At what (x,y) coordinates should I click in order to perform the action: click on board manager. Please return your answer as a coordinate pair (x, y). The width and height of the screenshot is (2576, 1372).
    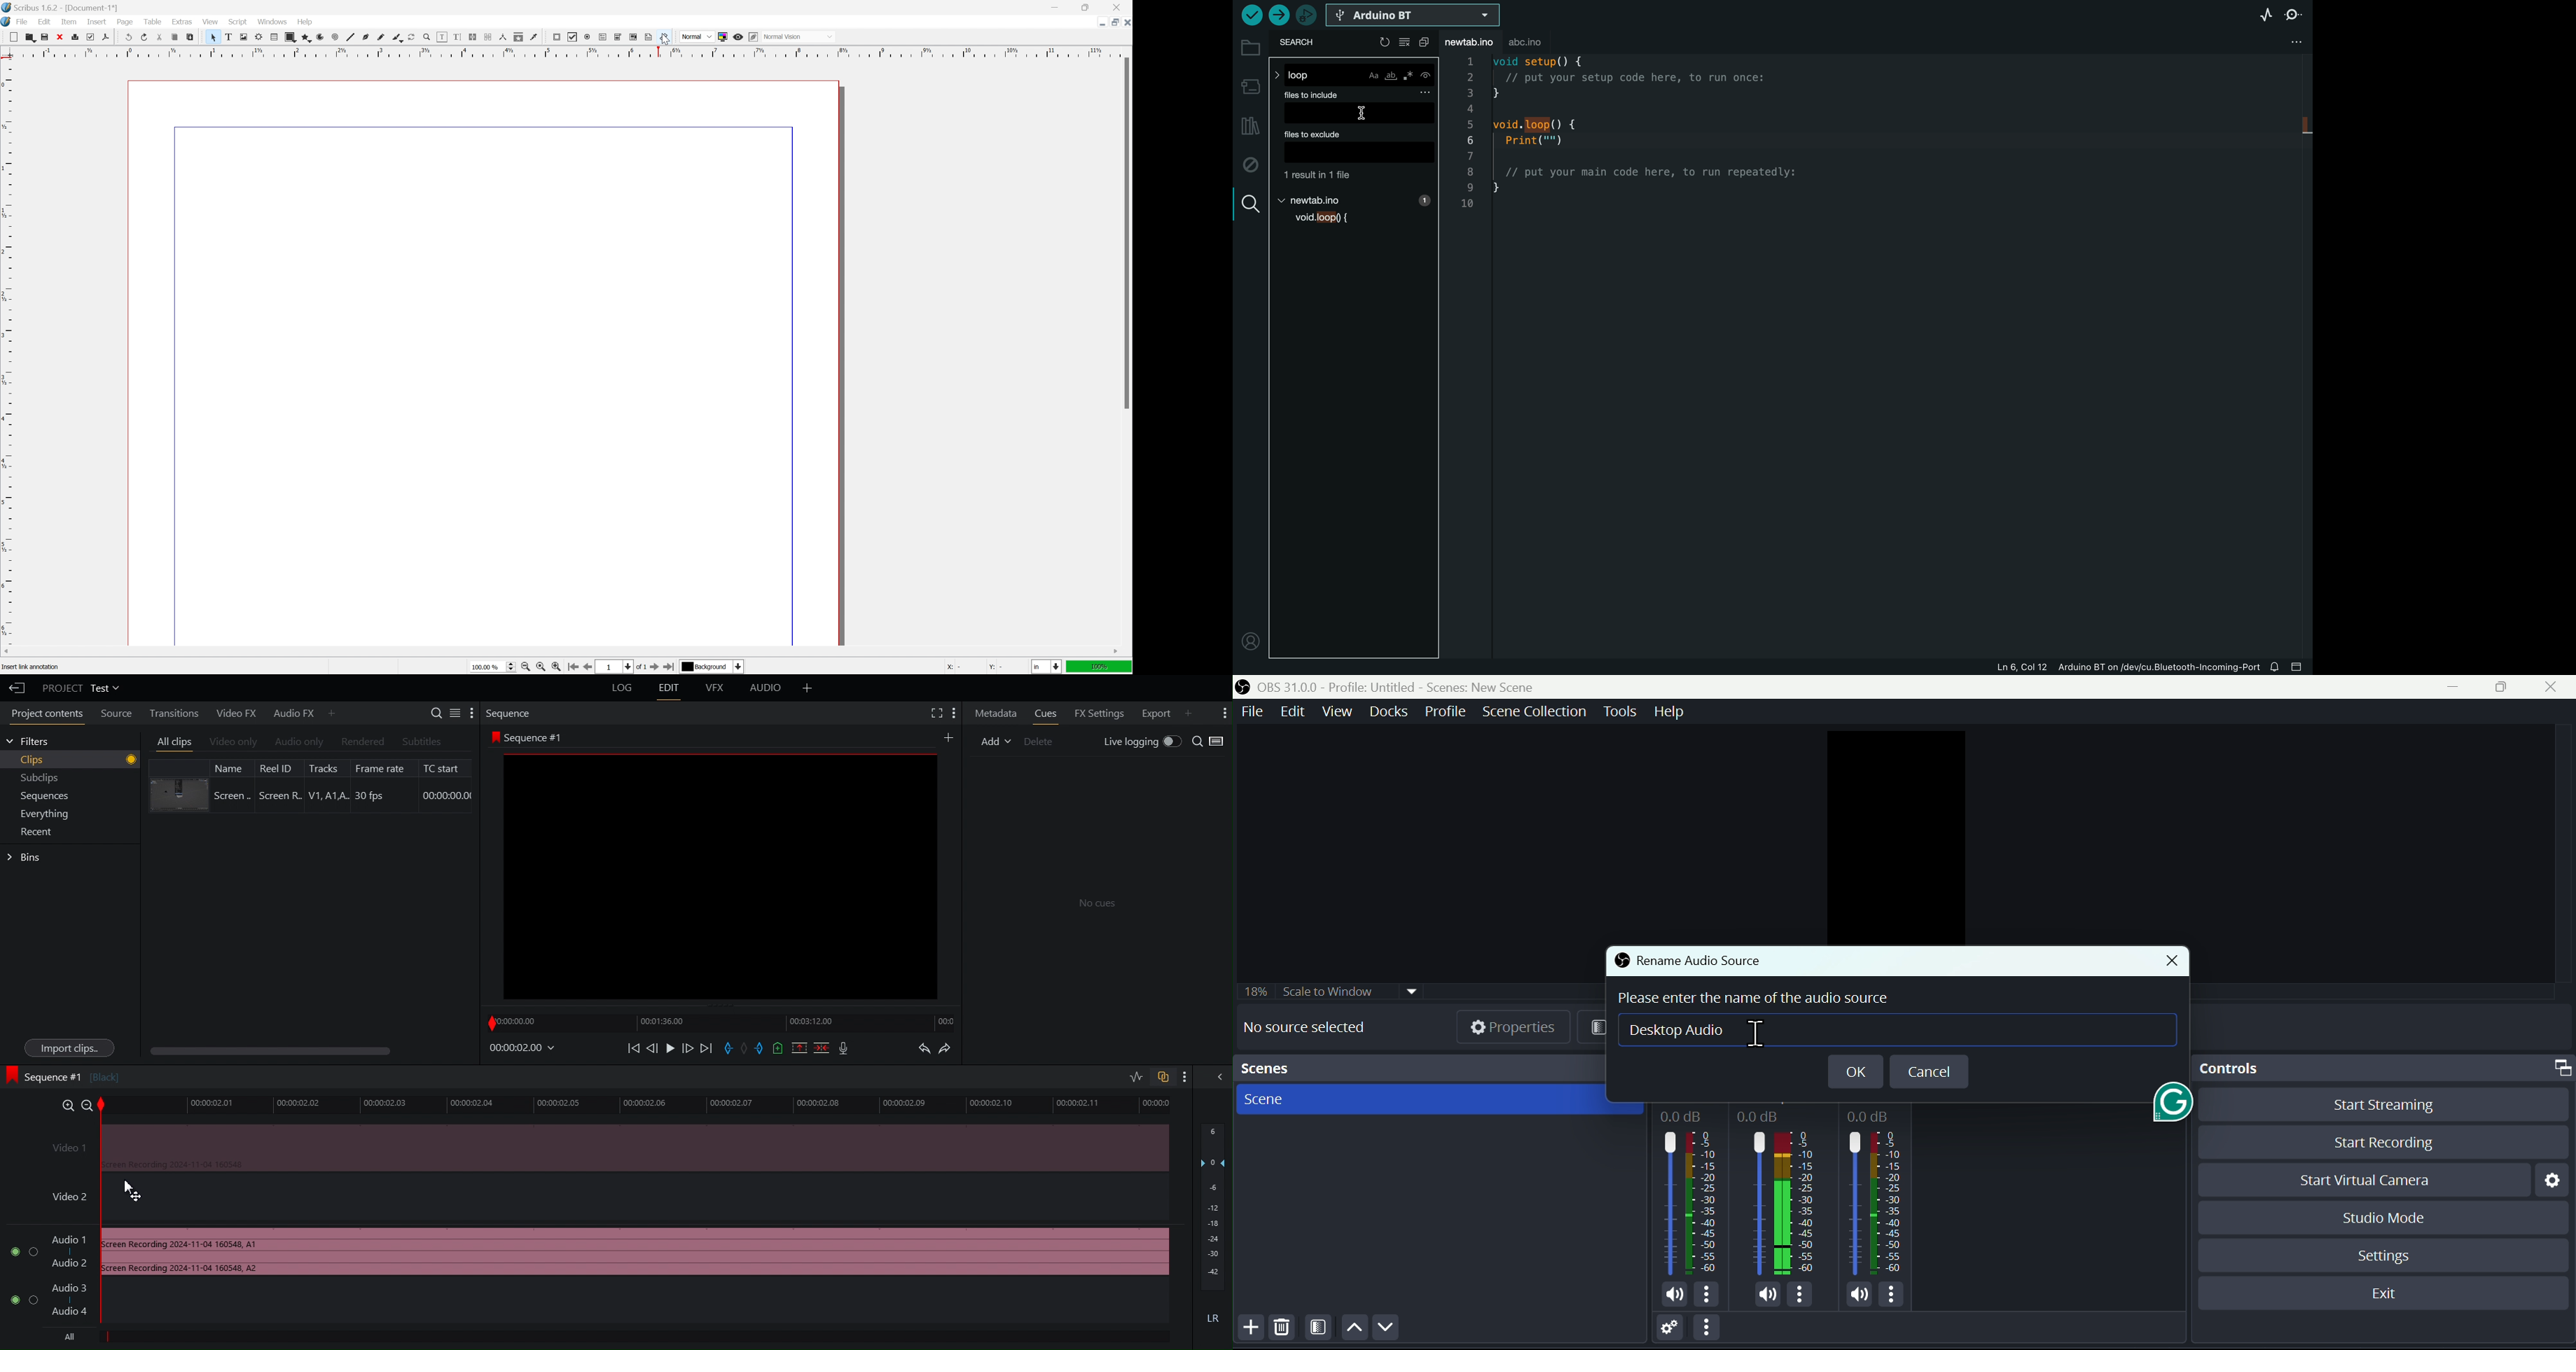
    Looking at the image, I should click on (1251, 86).